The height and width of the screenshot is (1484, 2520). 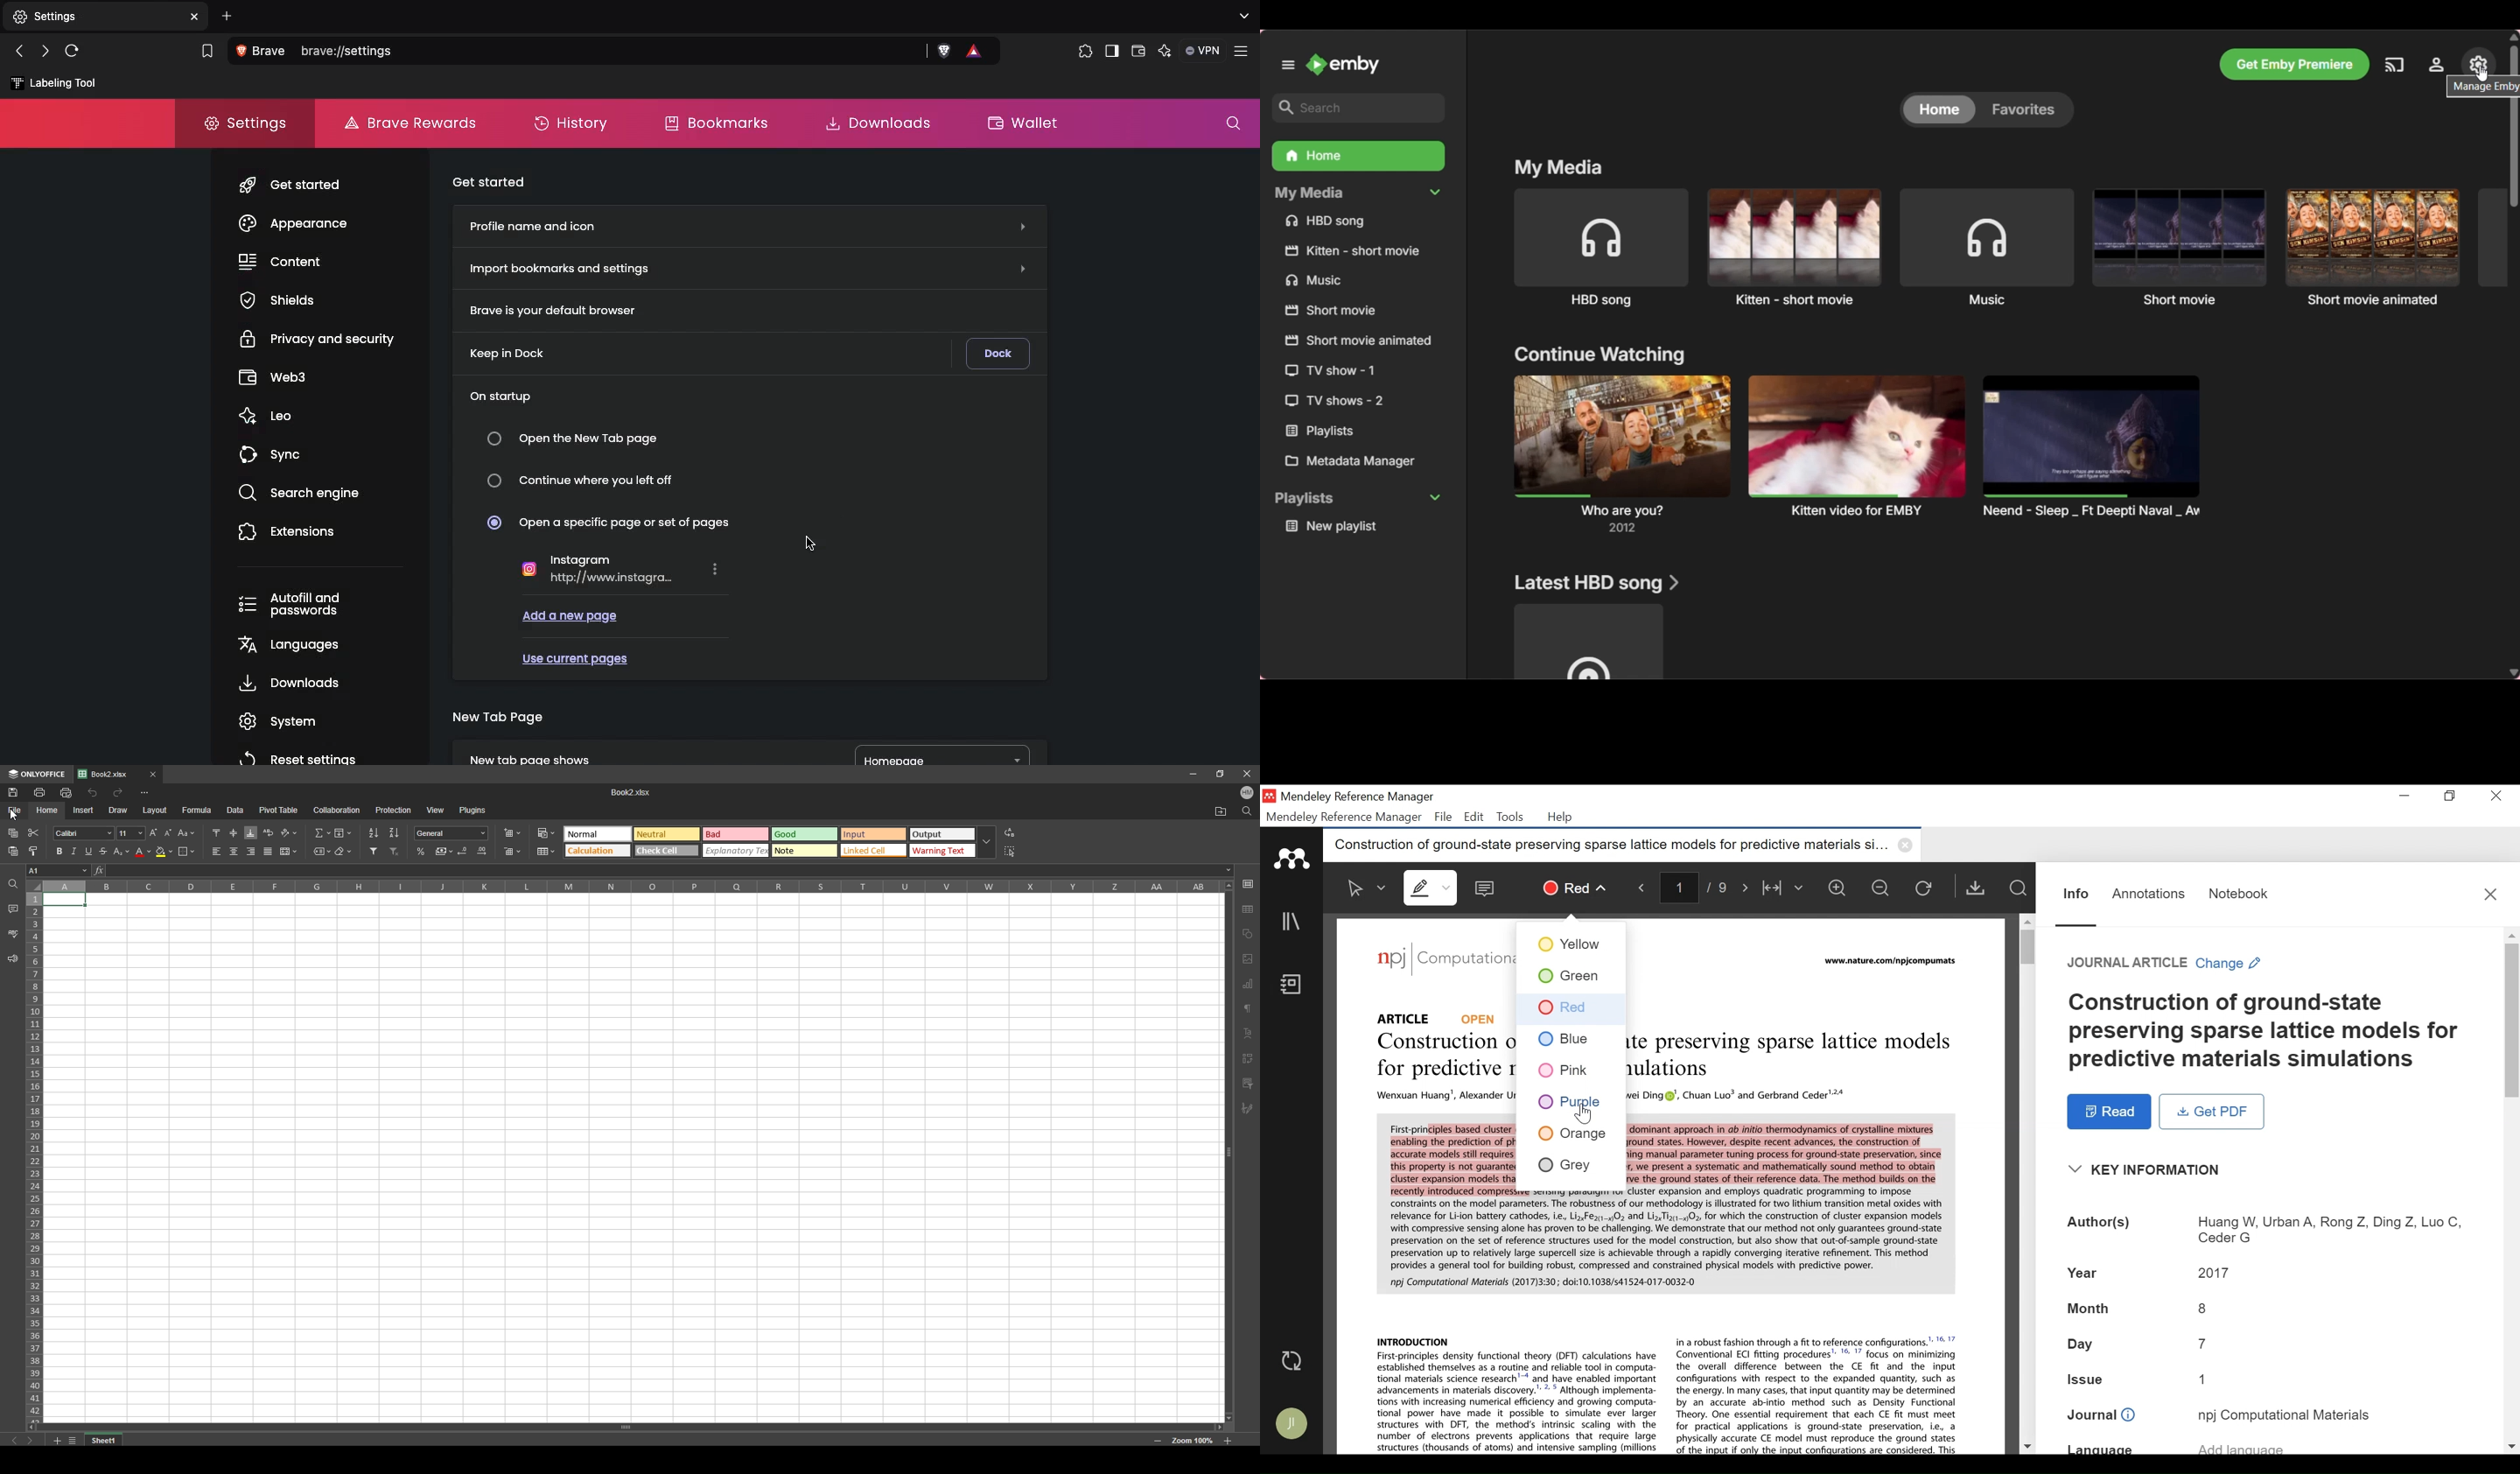 I want to click on Explanatory text, so click(x=736, y=851).